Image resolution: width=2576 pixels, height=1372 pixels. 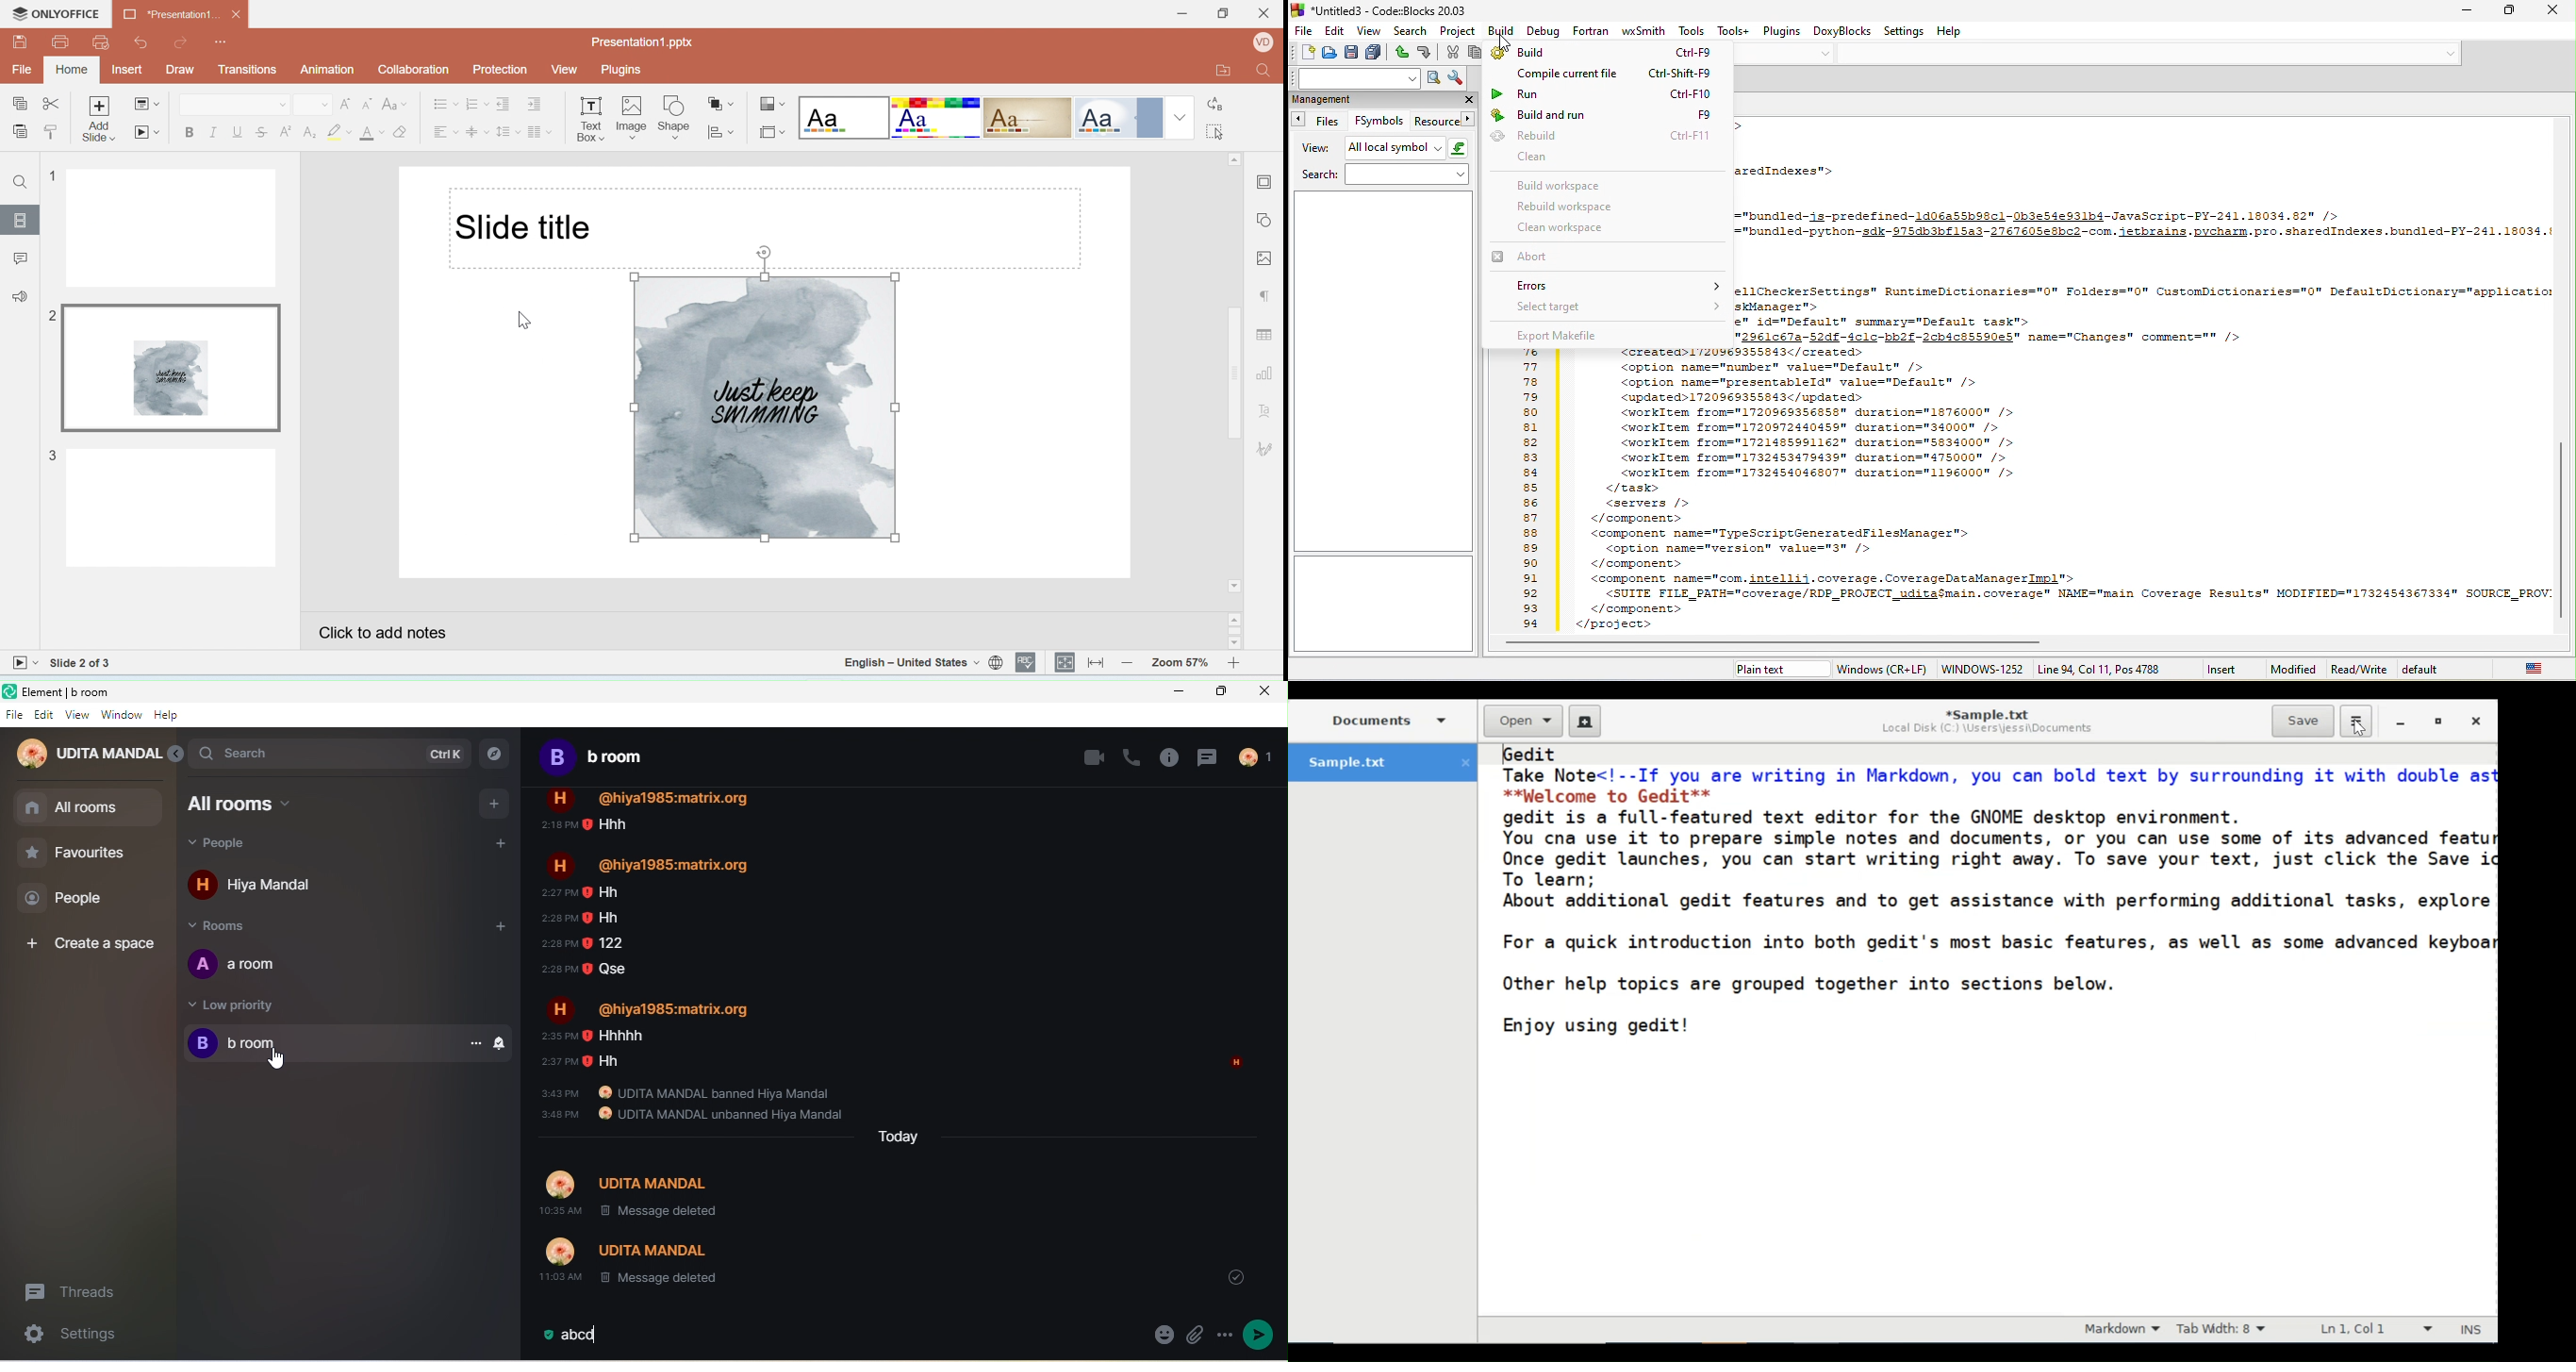 What do you see at coordinates (1458, 32) in the screenshot?
I see `project` at bounding box center [1458, 32].